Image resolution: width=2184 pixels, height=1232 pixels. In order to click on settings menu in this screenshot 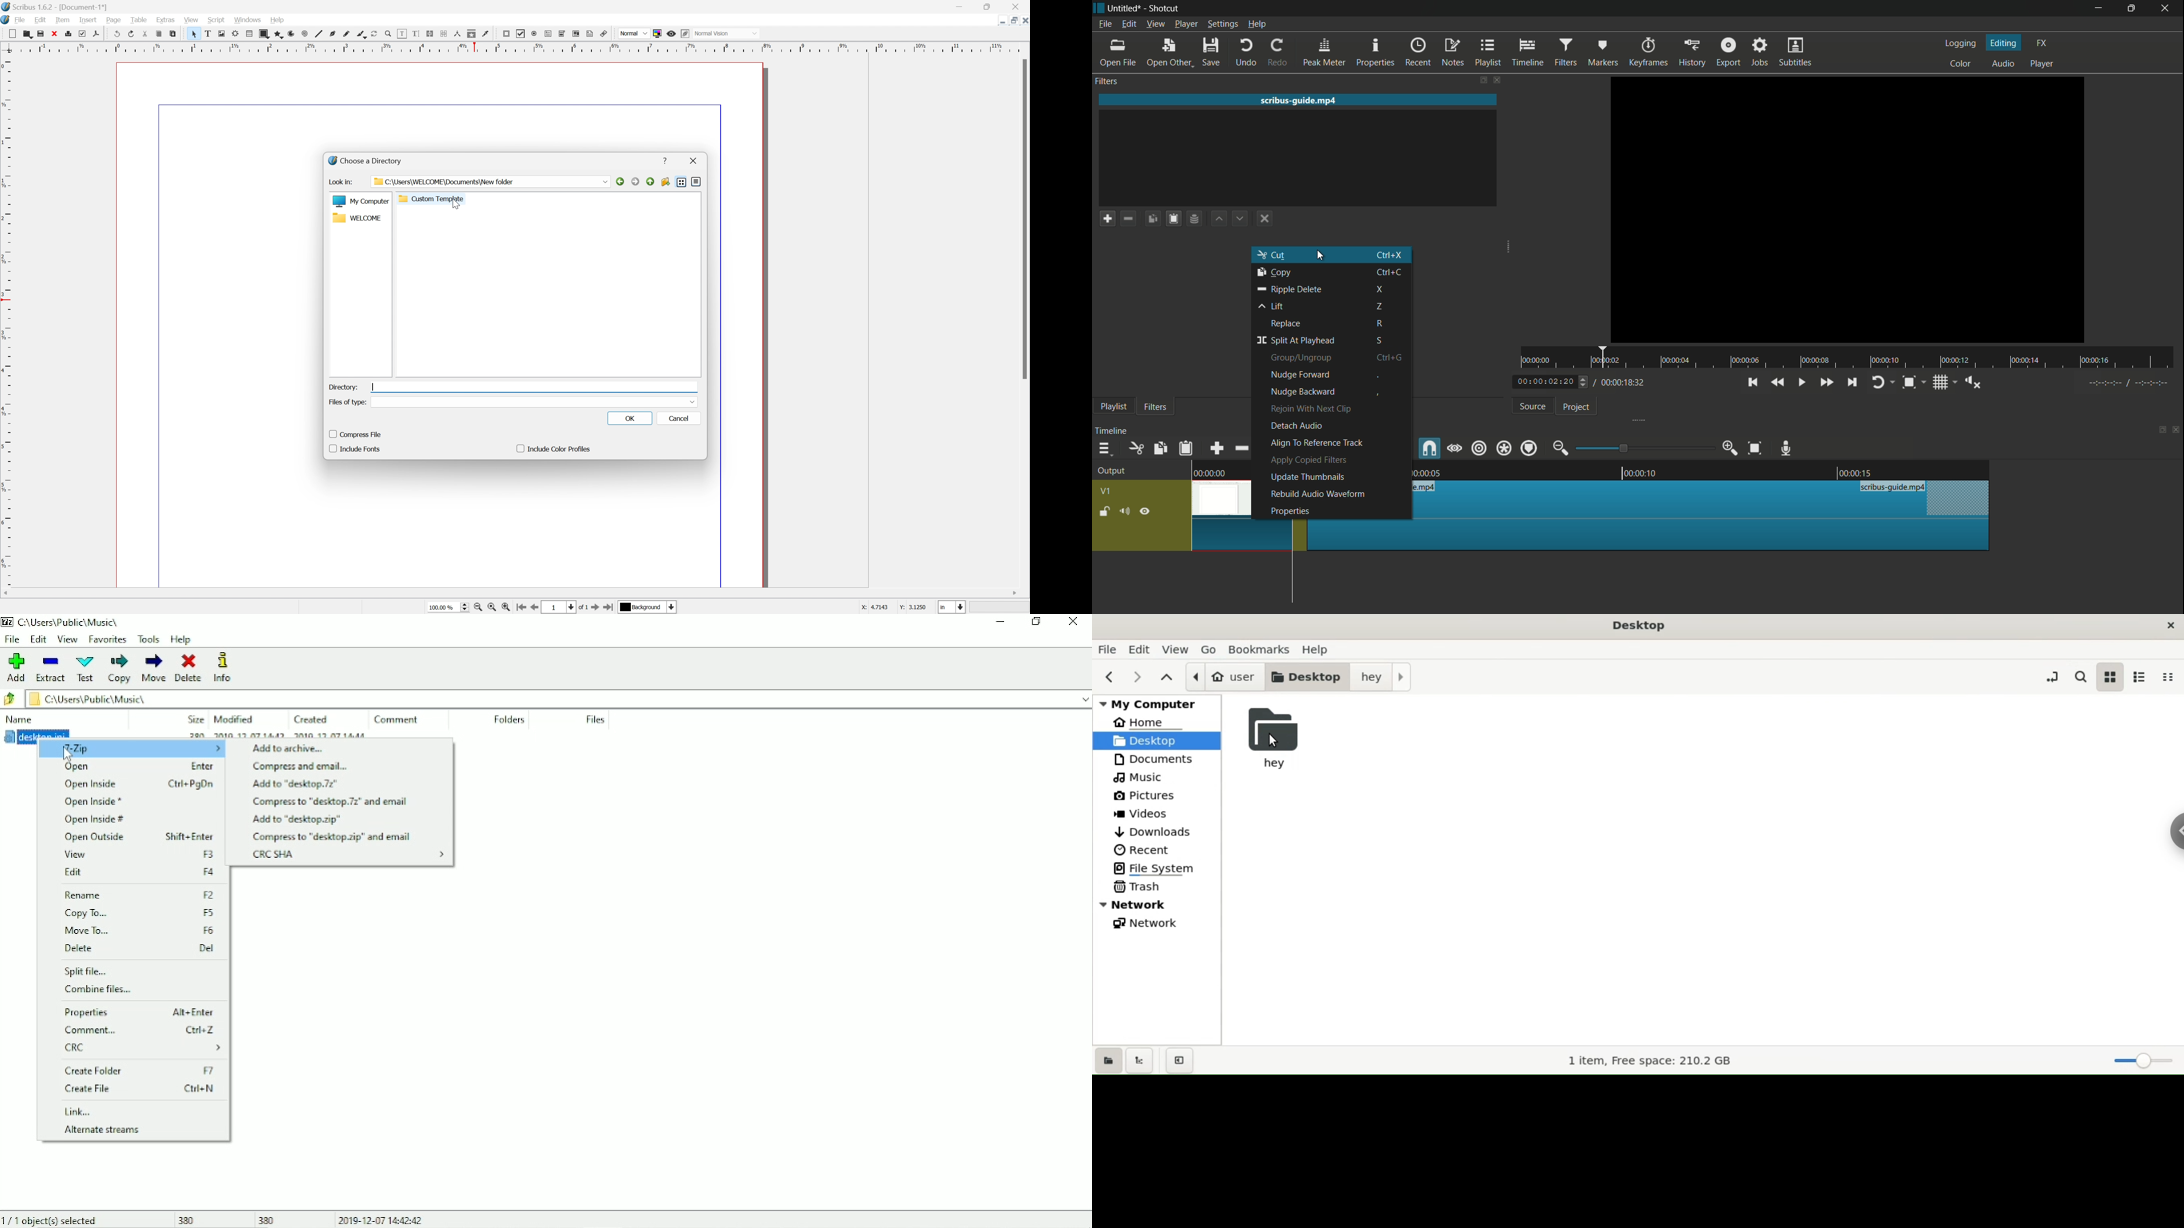, I will do `click(1221, 24)`.